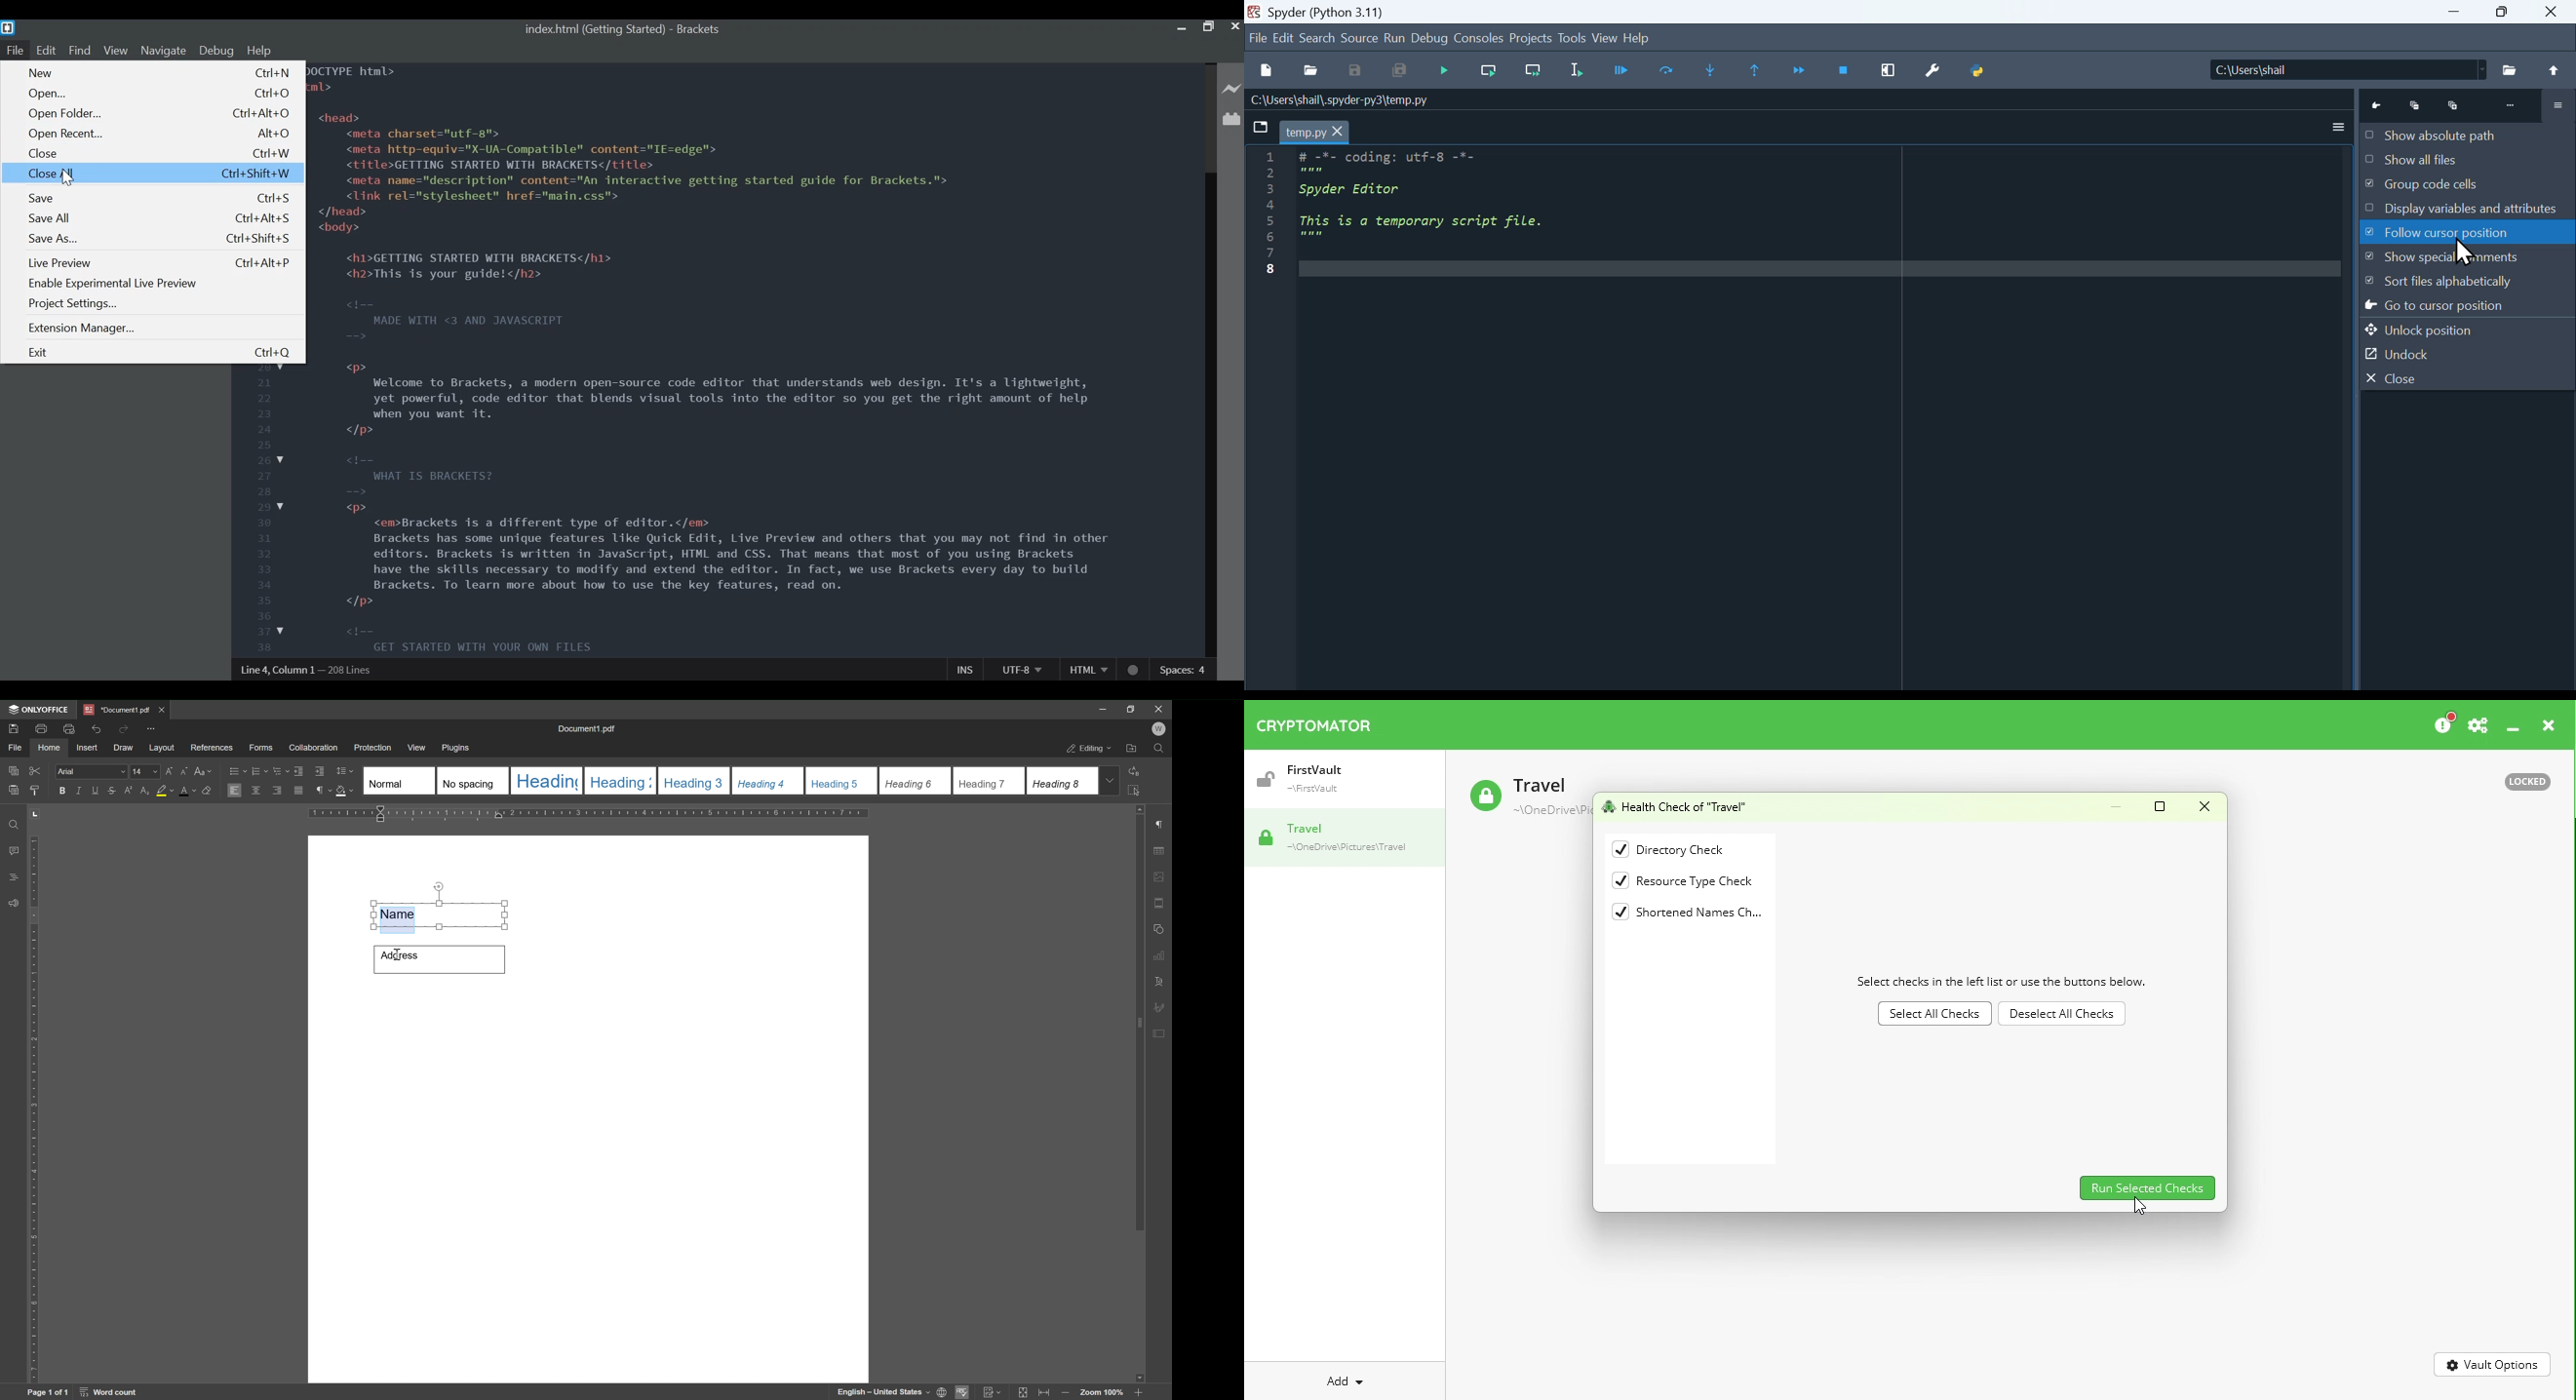  Describe the element at coordinates (1531, 39) in the screenshot. I see `Project` at that location.